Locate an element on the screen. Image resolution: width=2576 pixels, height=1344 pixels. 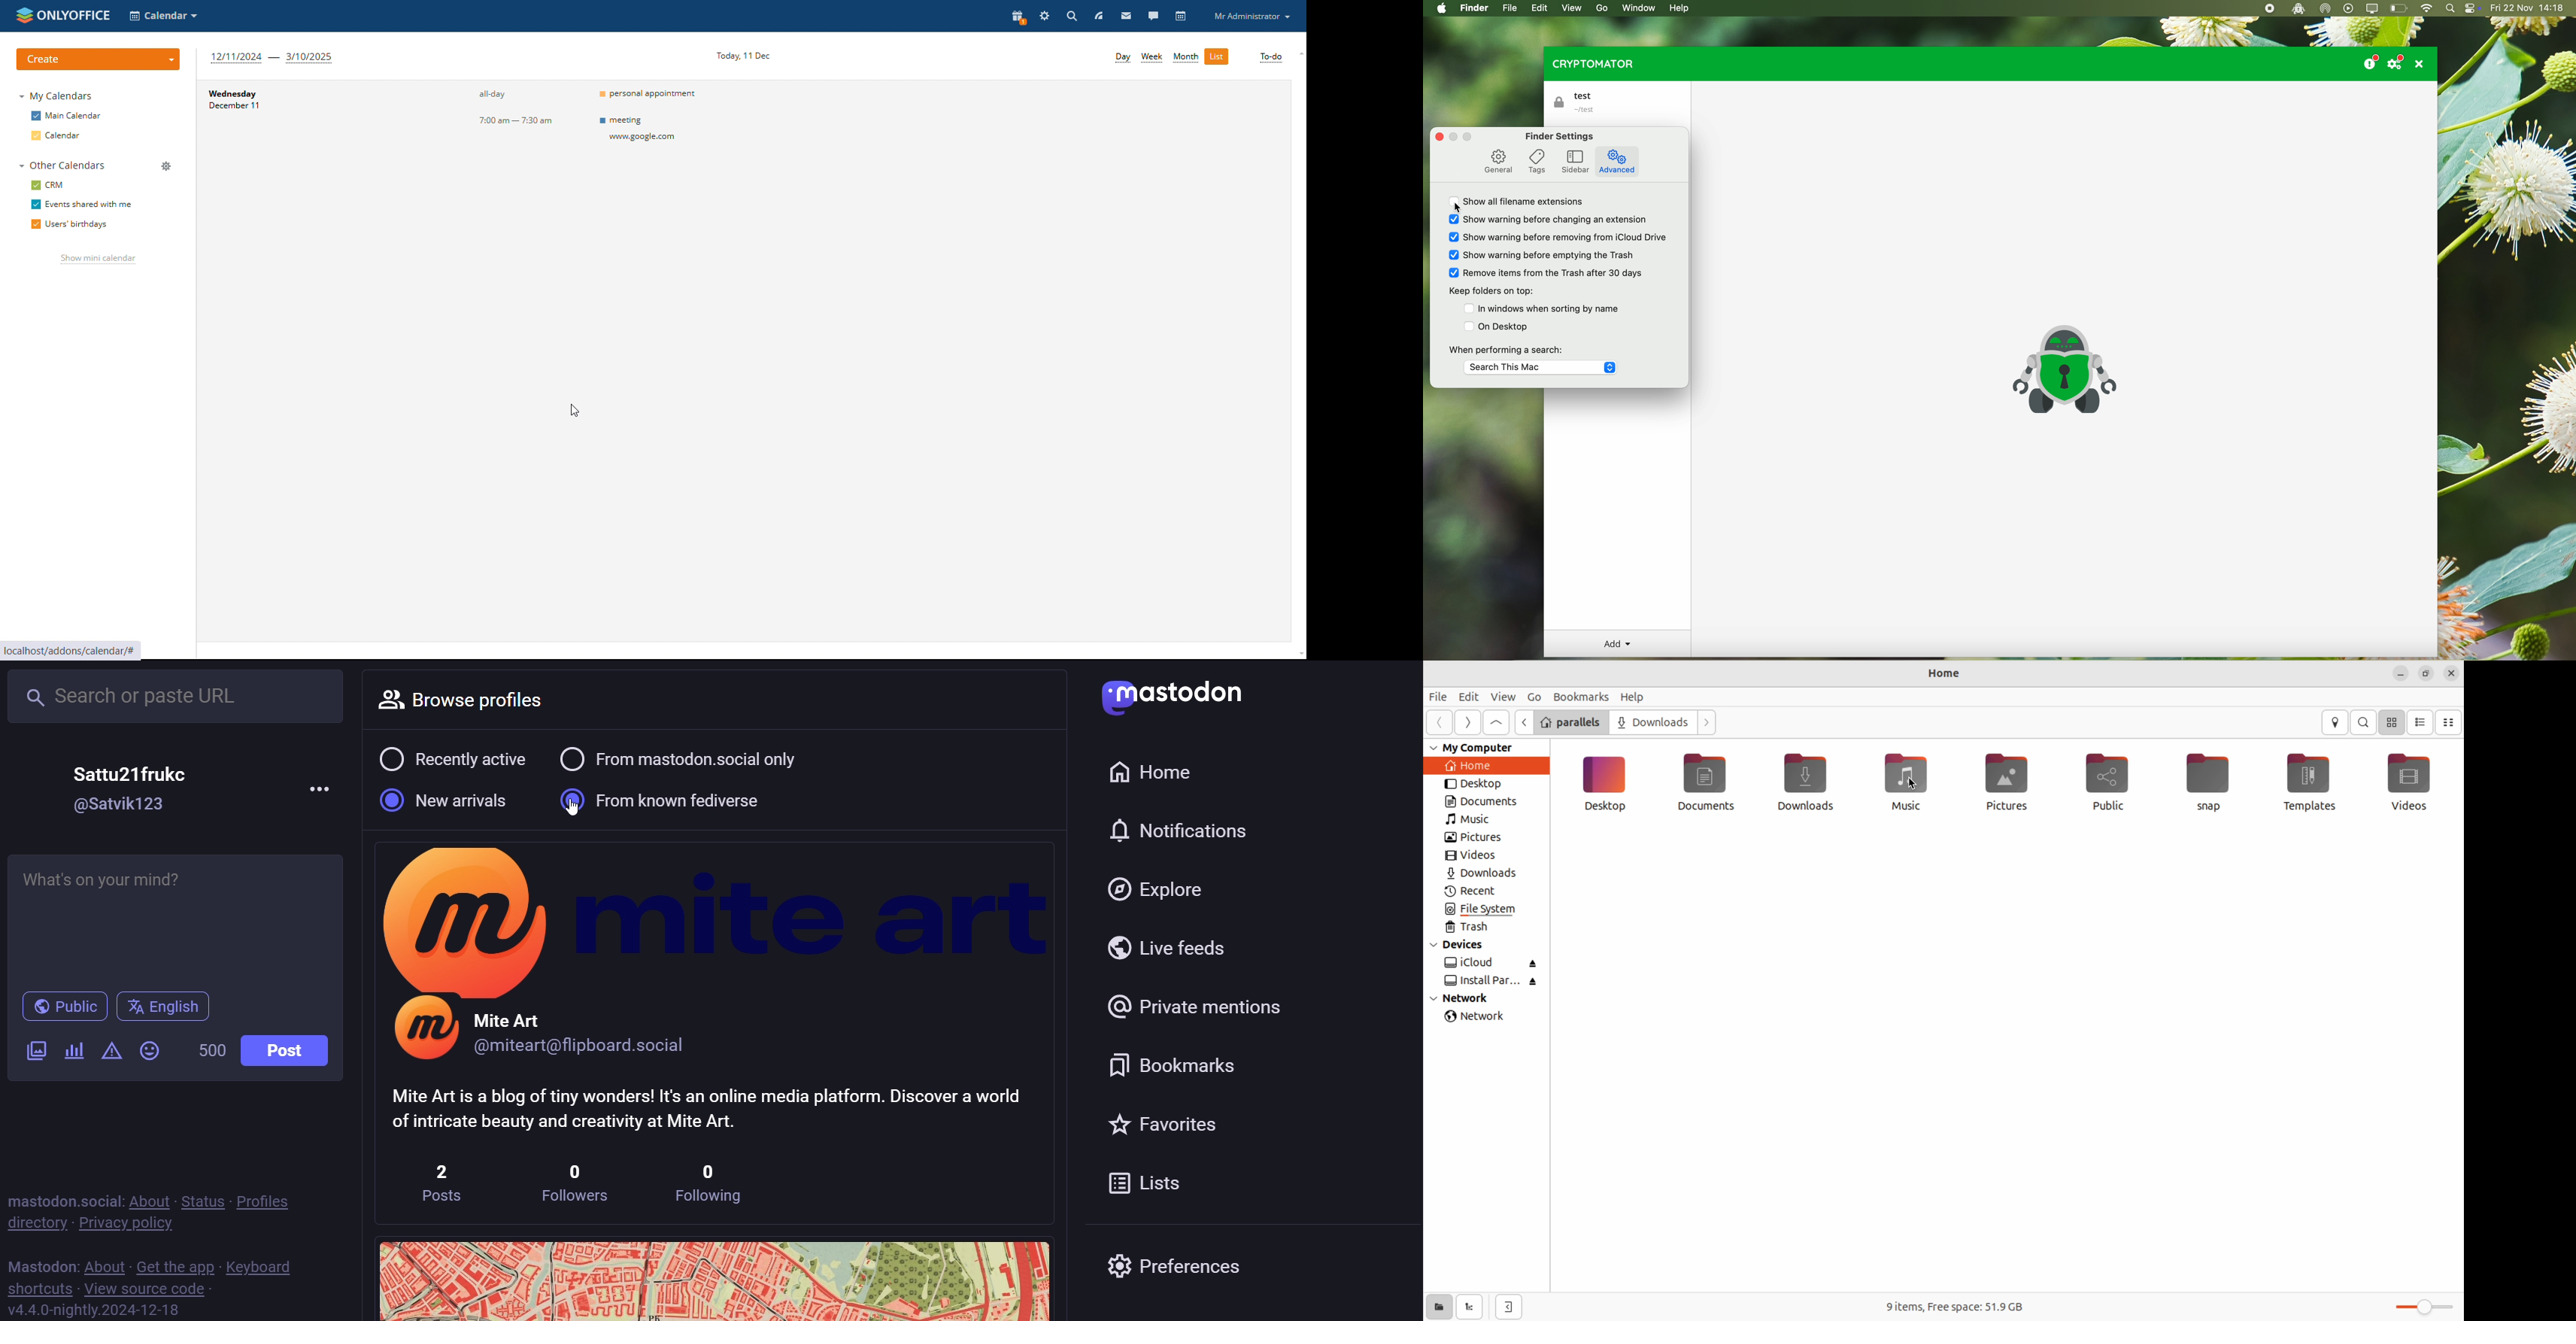
from mastodon social only is located at coordinates (696, 758).